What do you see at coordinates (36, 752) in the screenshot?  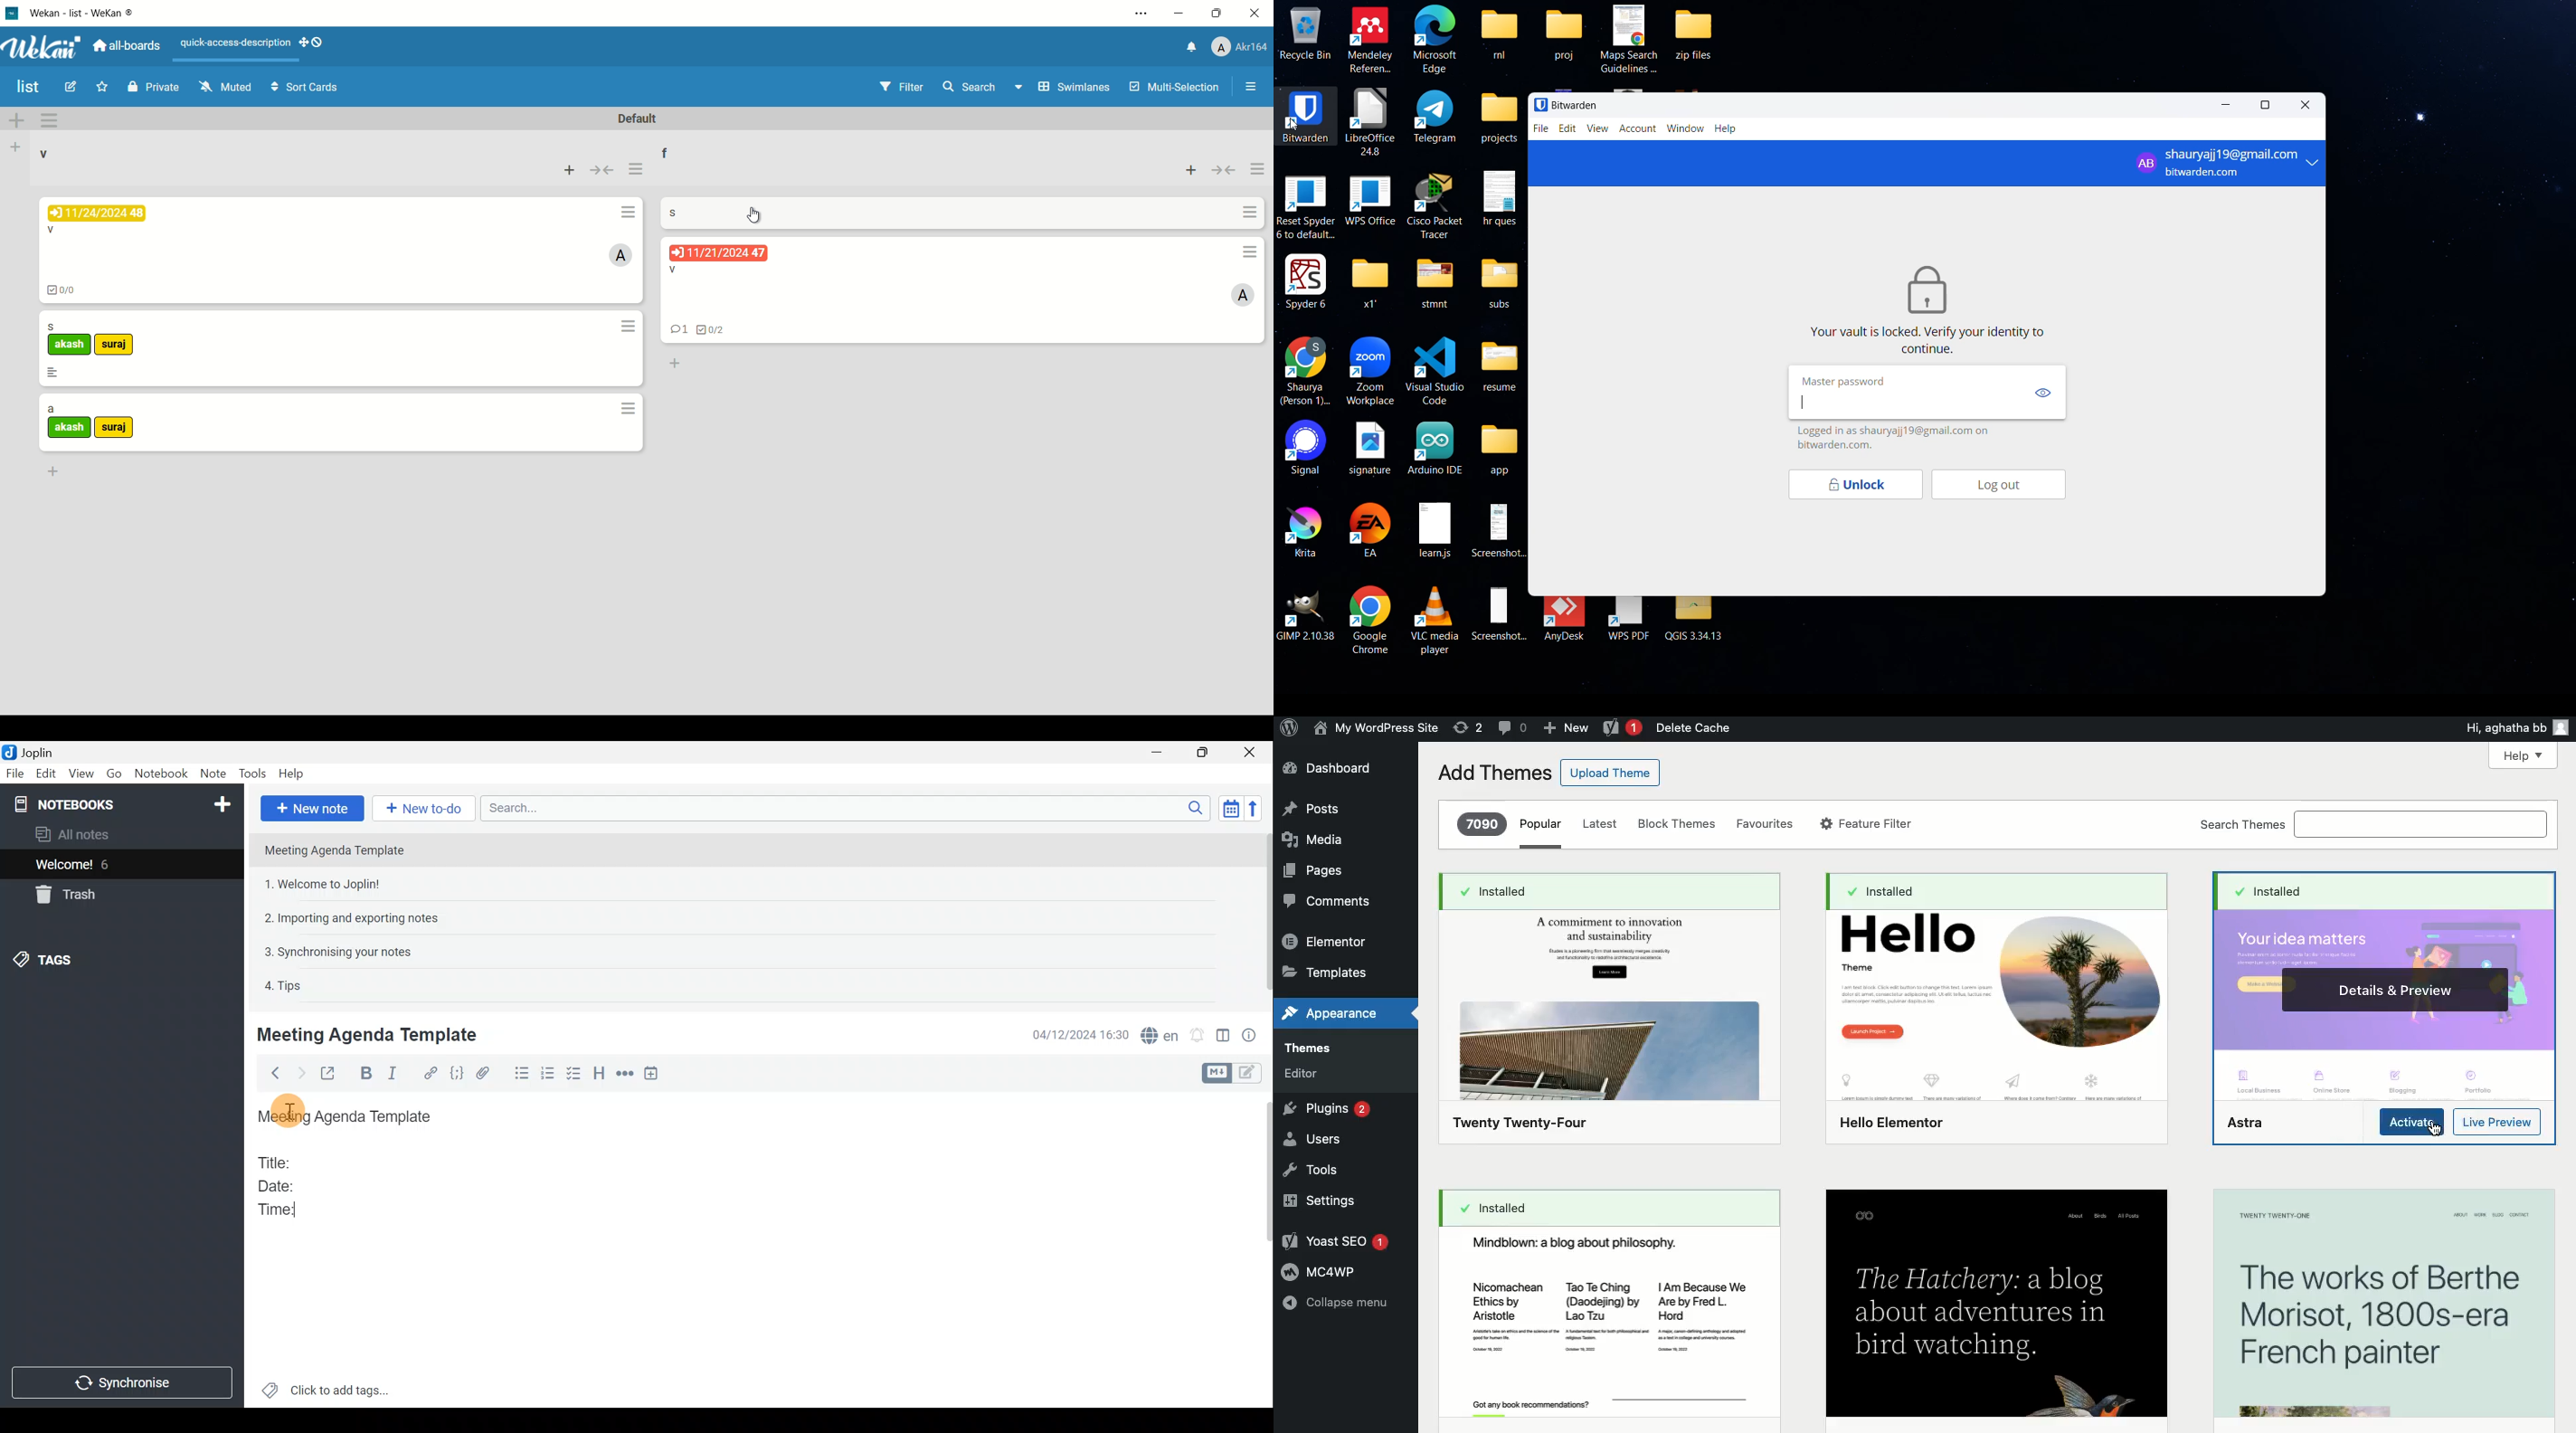 I see `Joplin` at bounding box center [36, 752].